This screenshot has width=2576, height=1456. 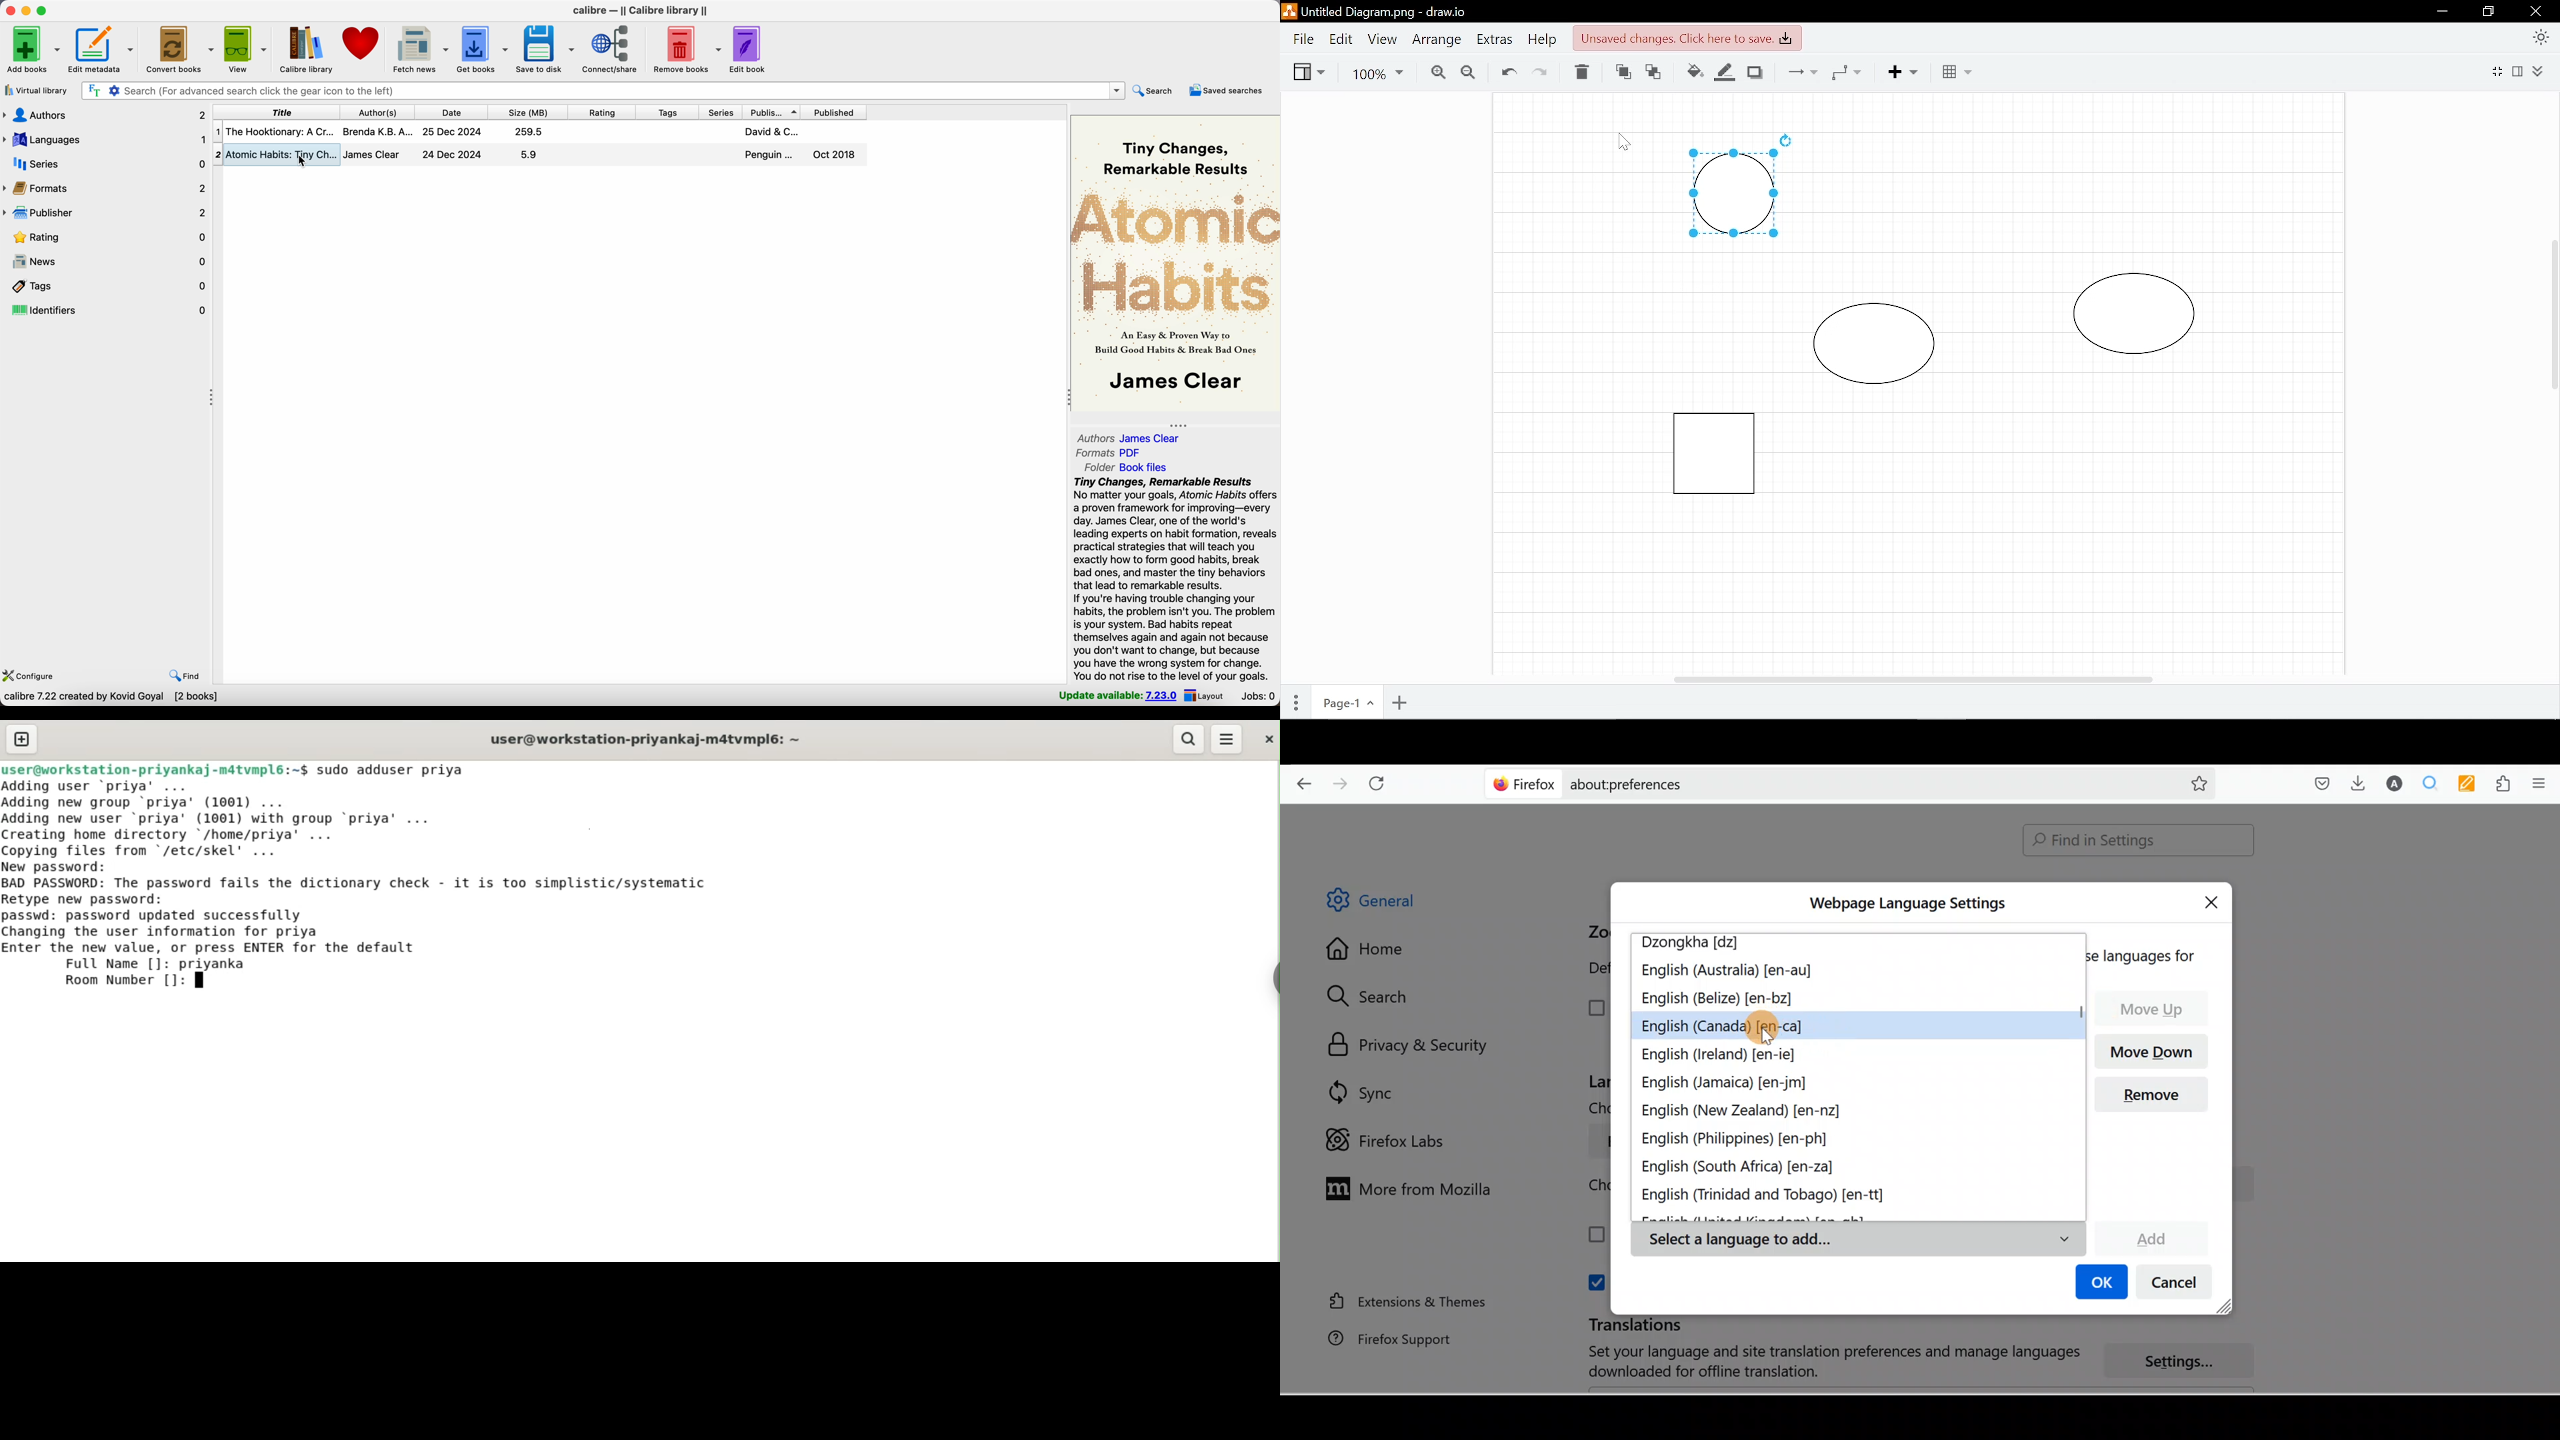 What do you see at coordinates (1374, 996) in the screenshot?
I see `Search` at bounding box center [1374, 996].